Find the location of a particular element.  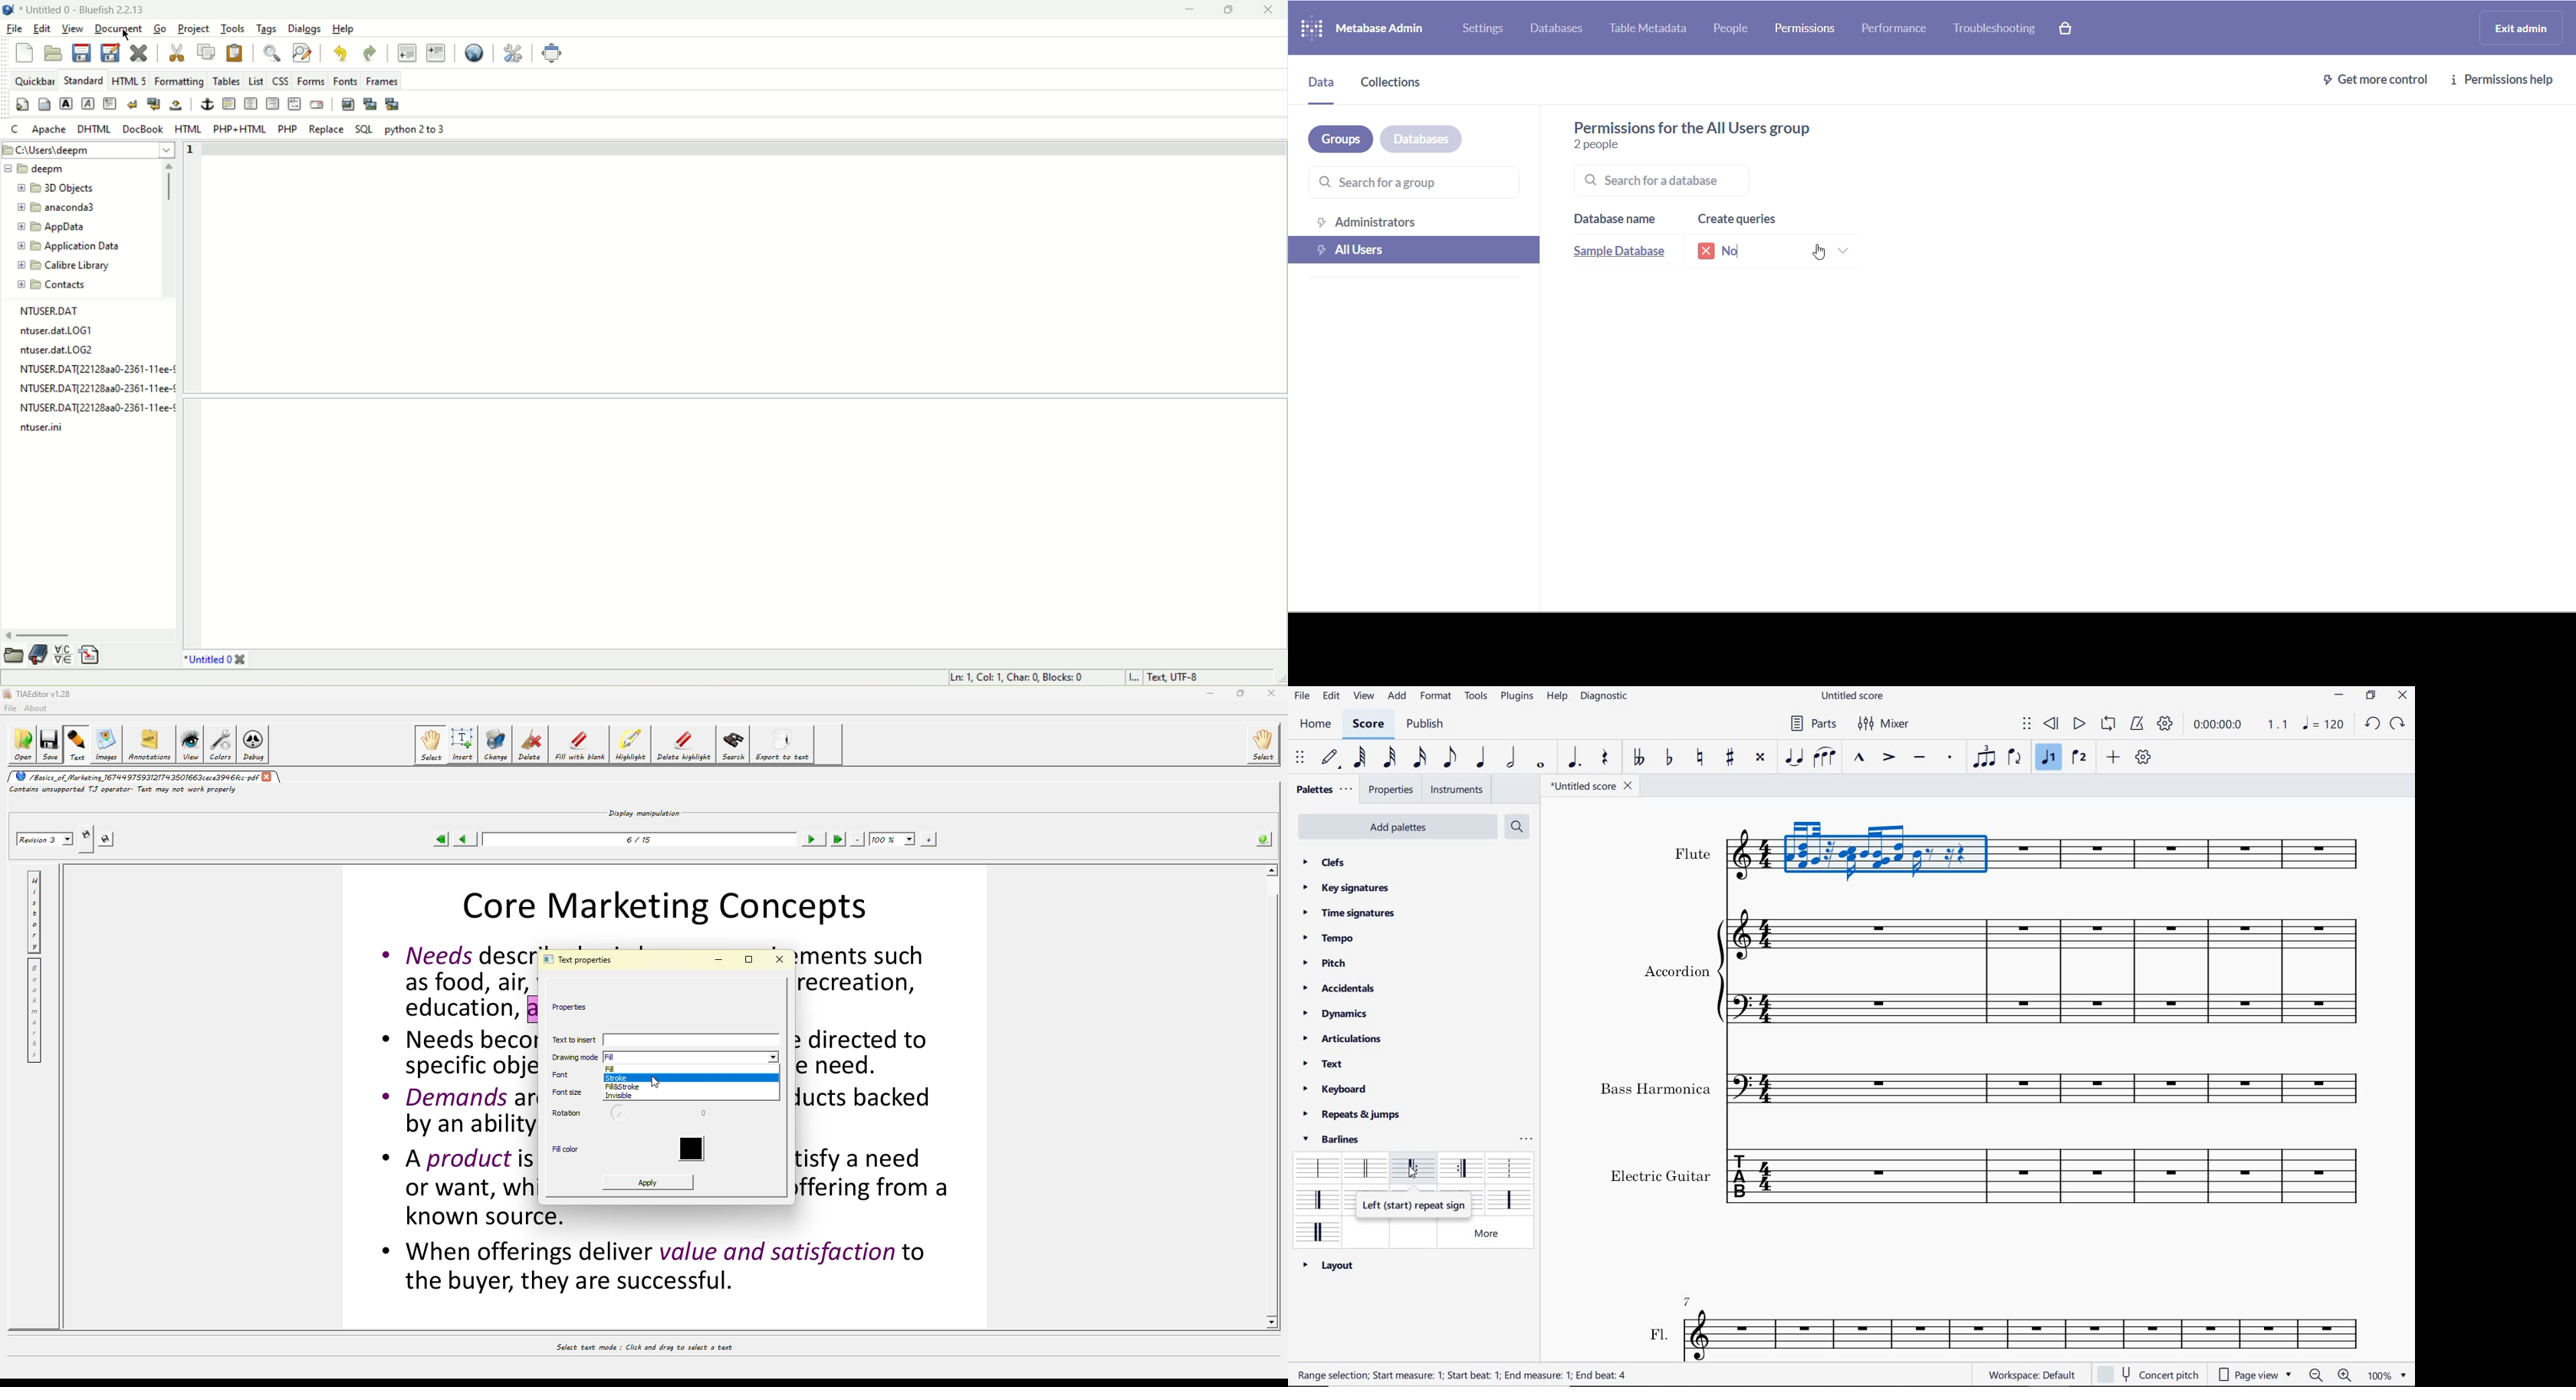

NTUSER.DAT{22128a3a0-2361-11ee-! is located at coordinates (93, 367).